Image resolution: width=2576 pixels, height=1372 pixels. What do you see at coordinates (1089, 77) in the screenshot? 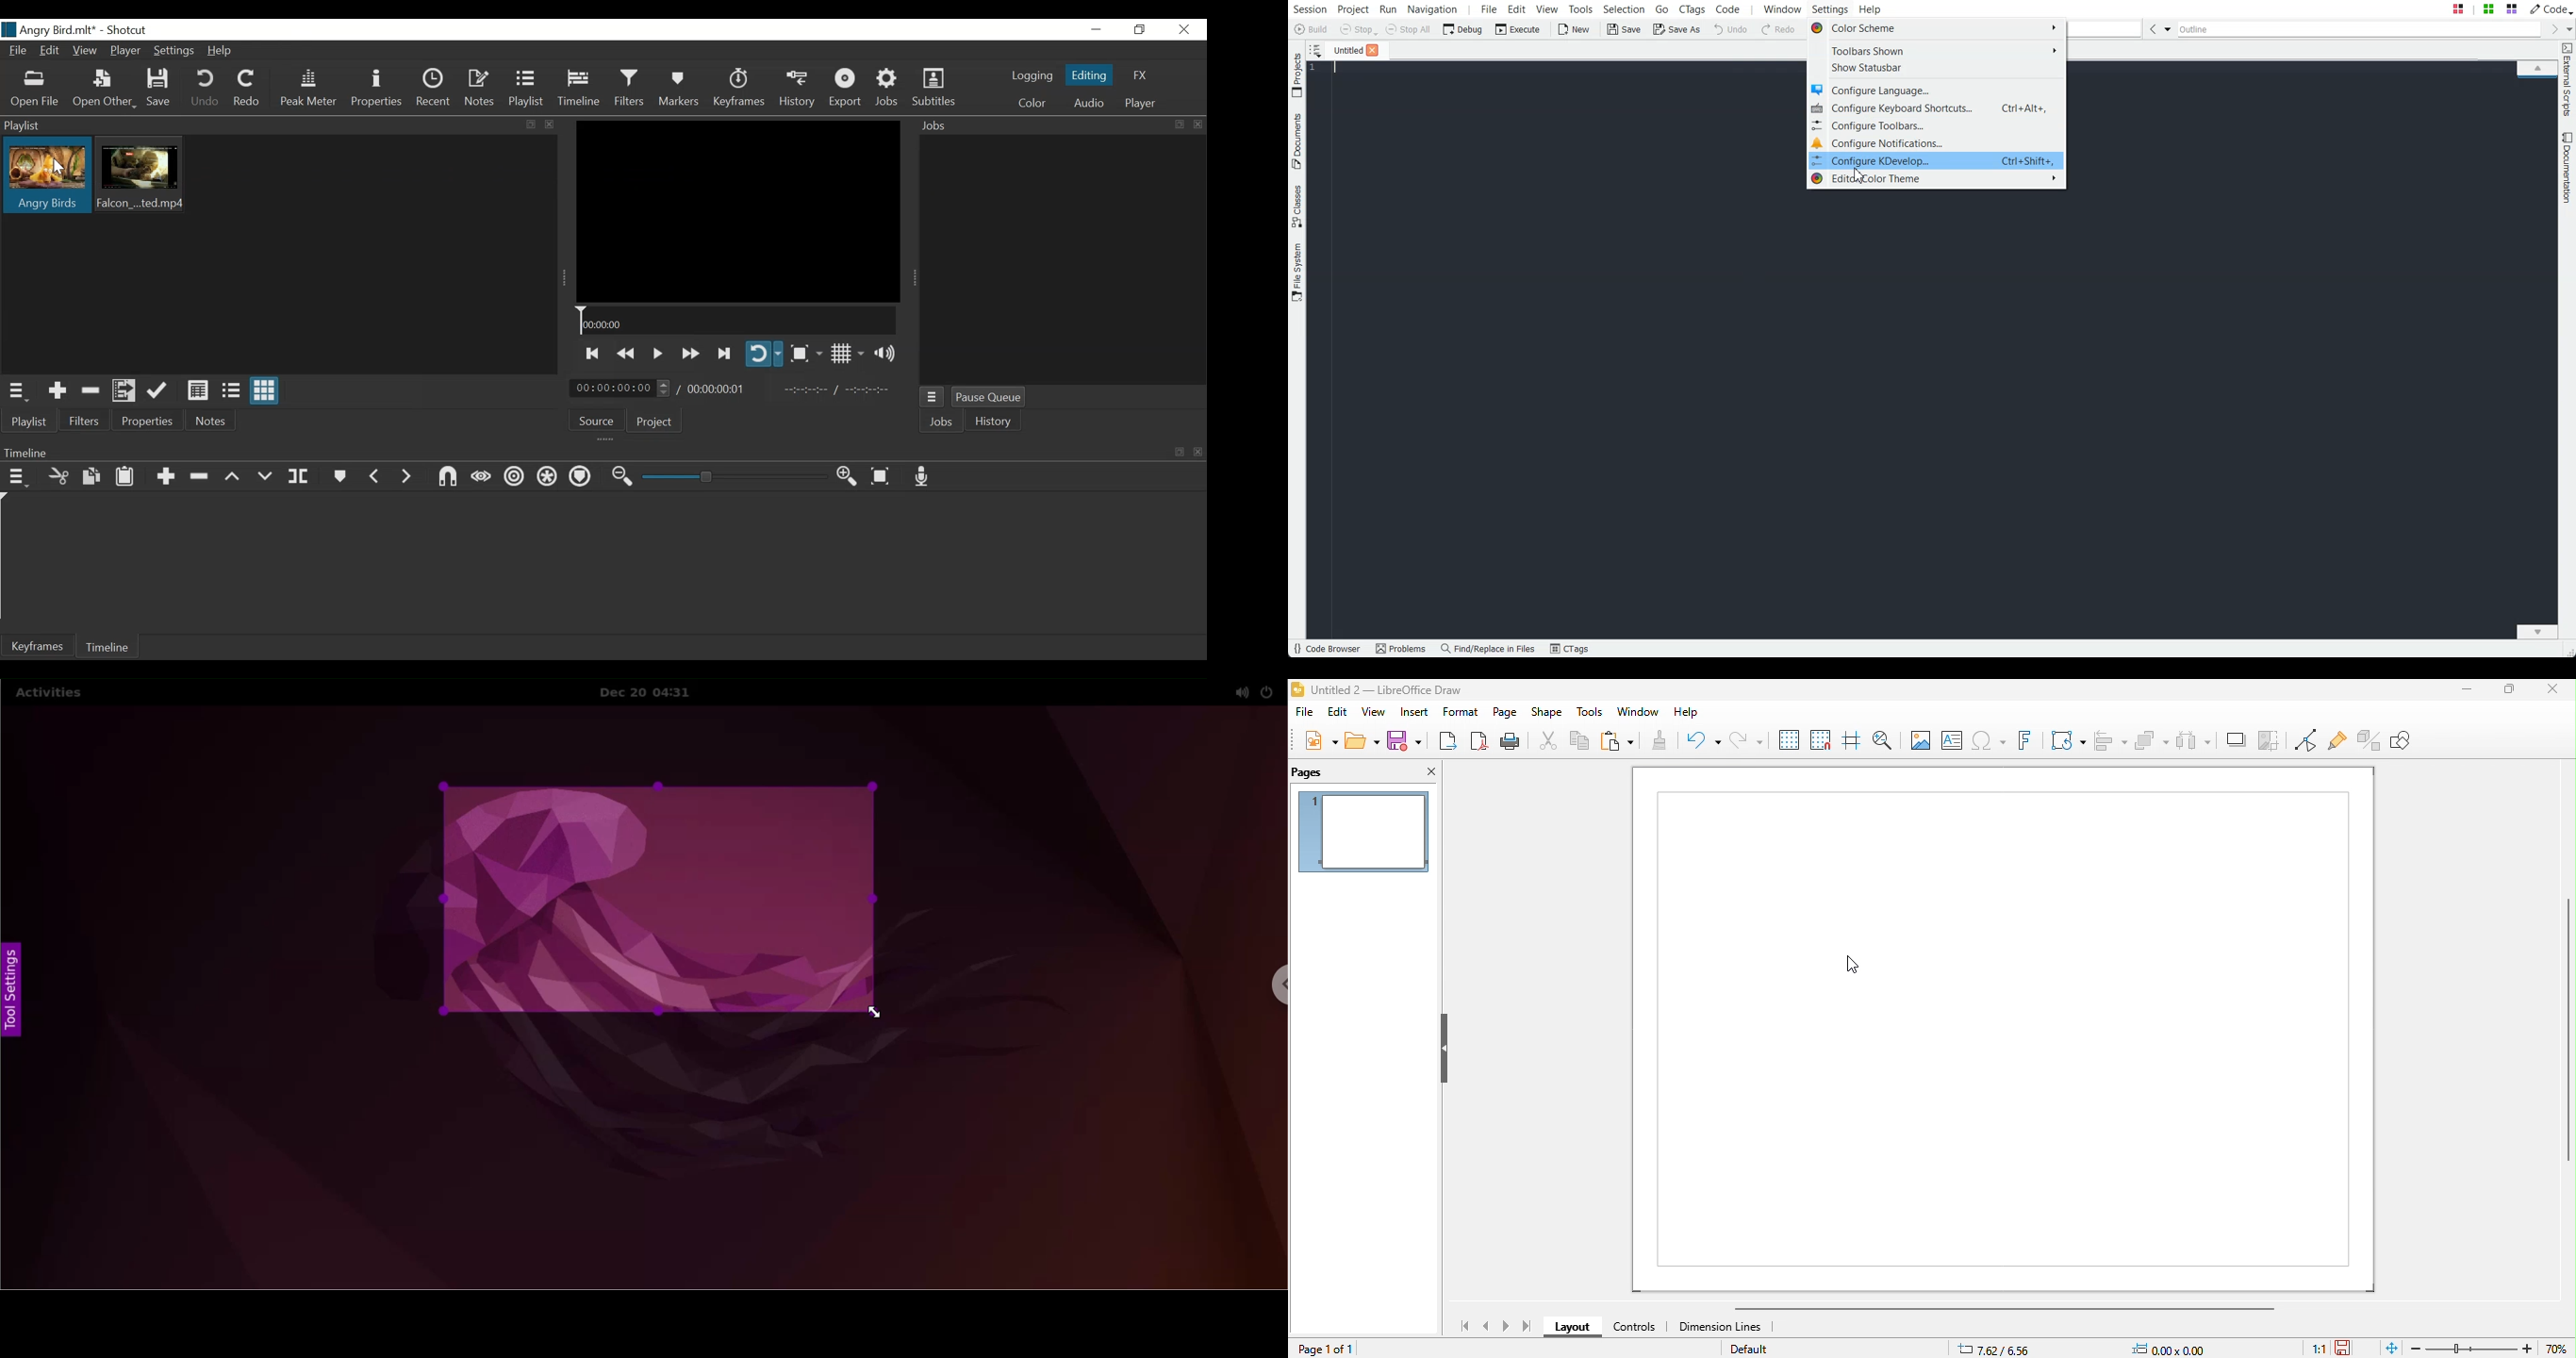
I see `Editing` at bounding box center [1089, 77].